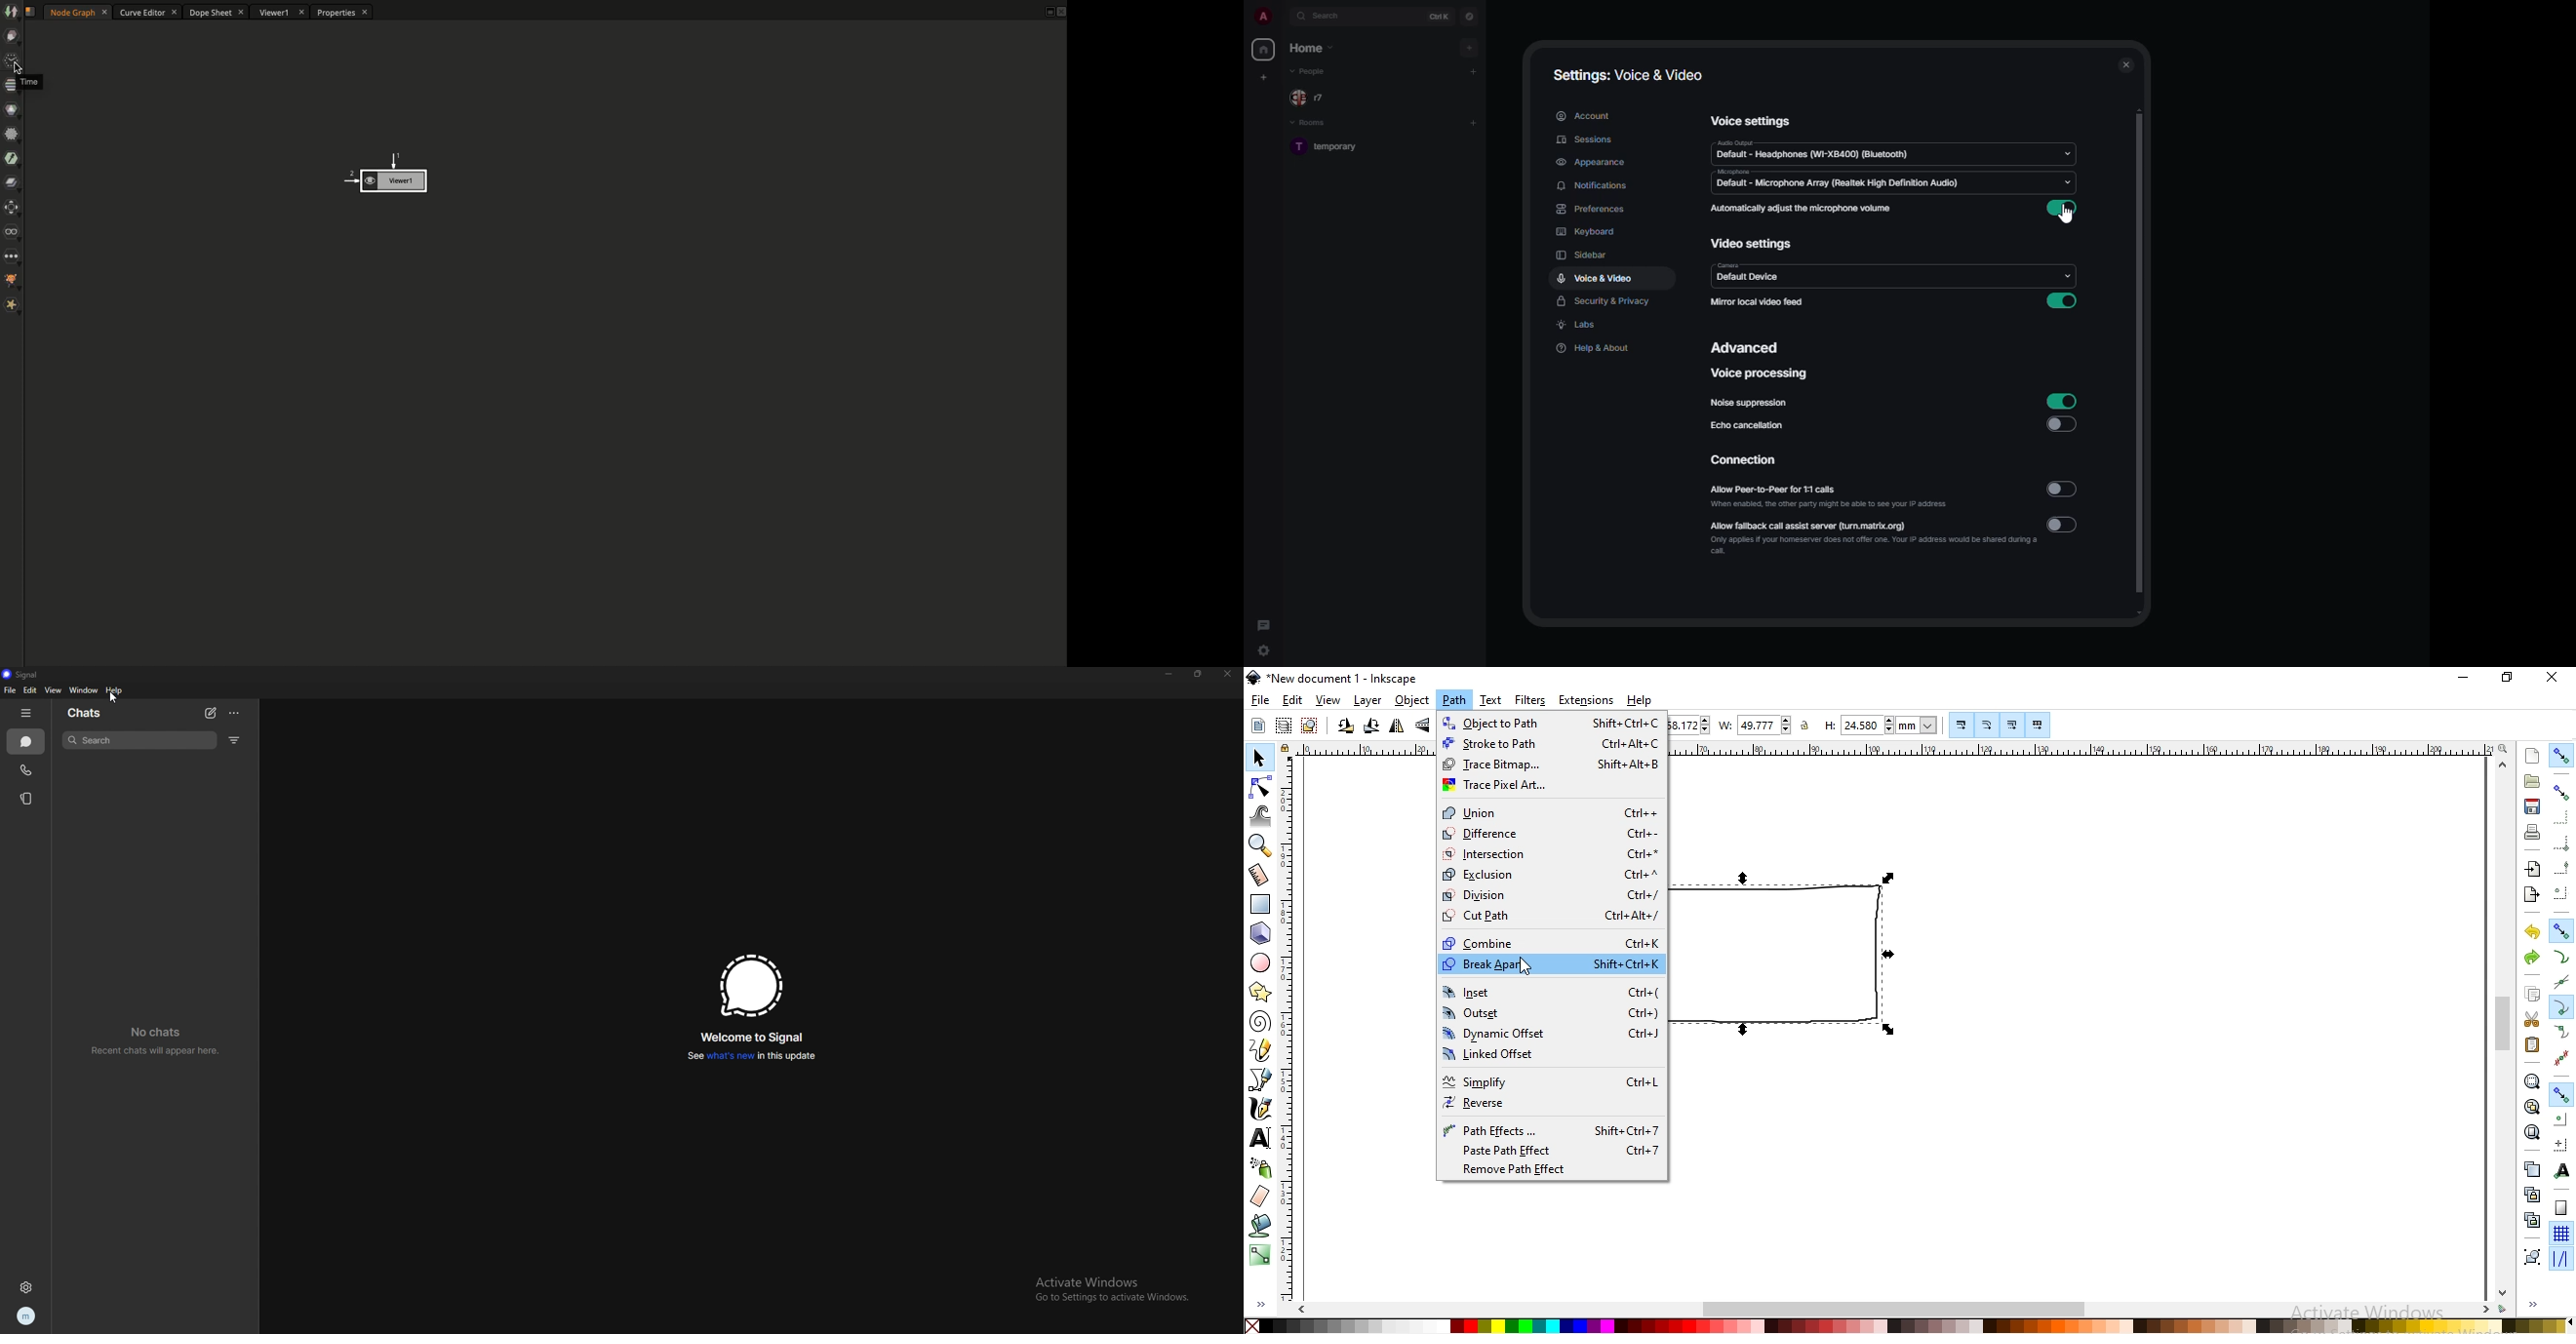  Describe the element at coordinates (2464, 679) in the screenshot. I see `minimize` at that location.